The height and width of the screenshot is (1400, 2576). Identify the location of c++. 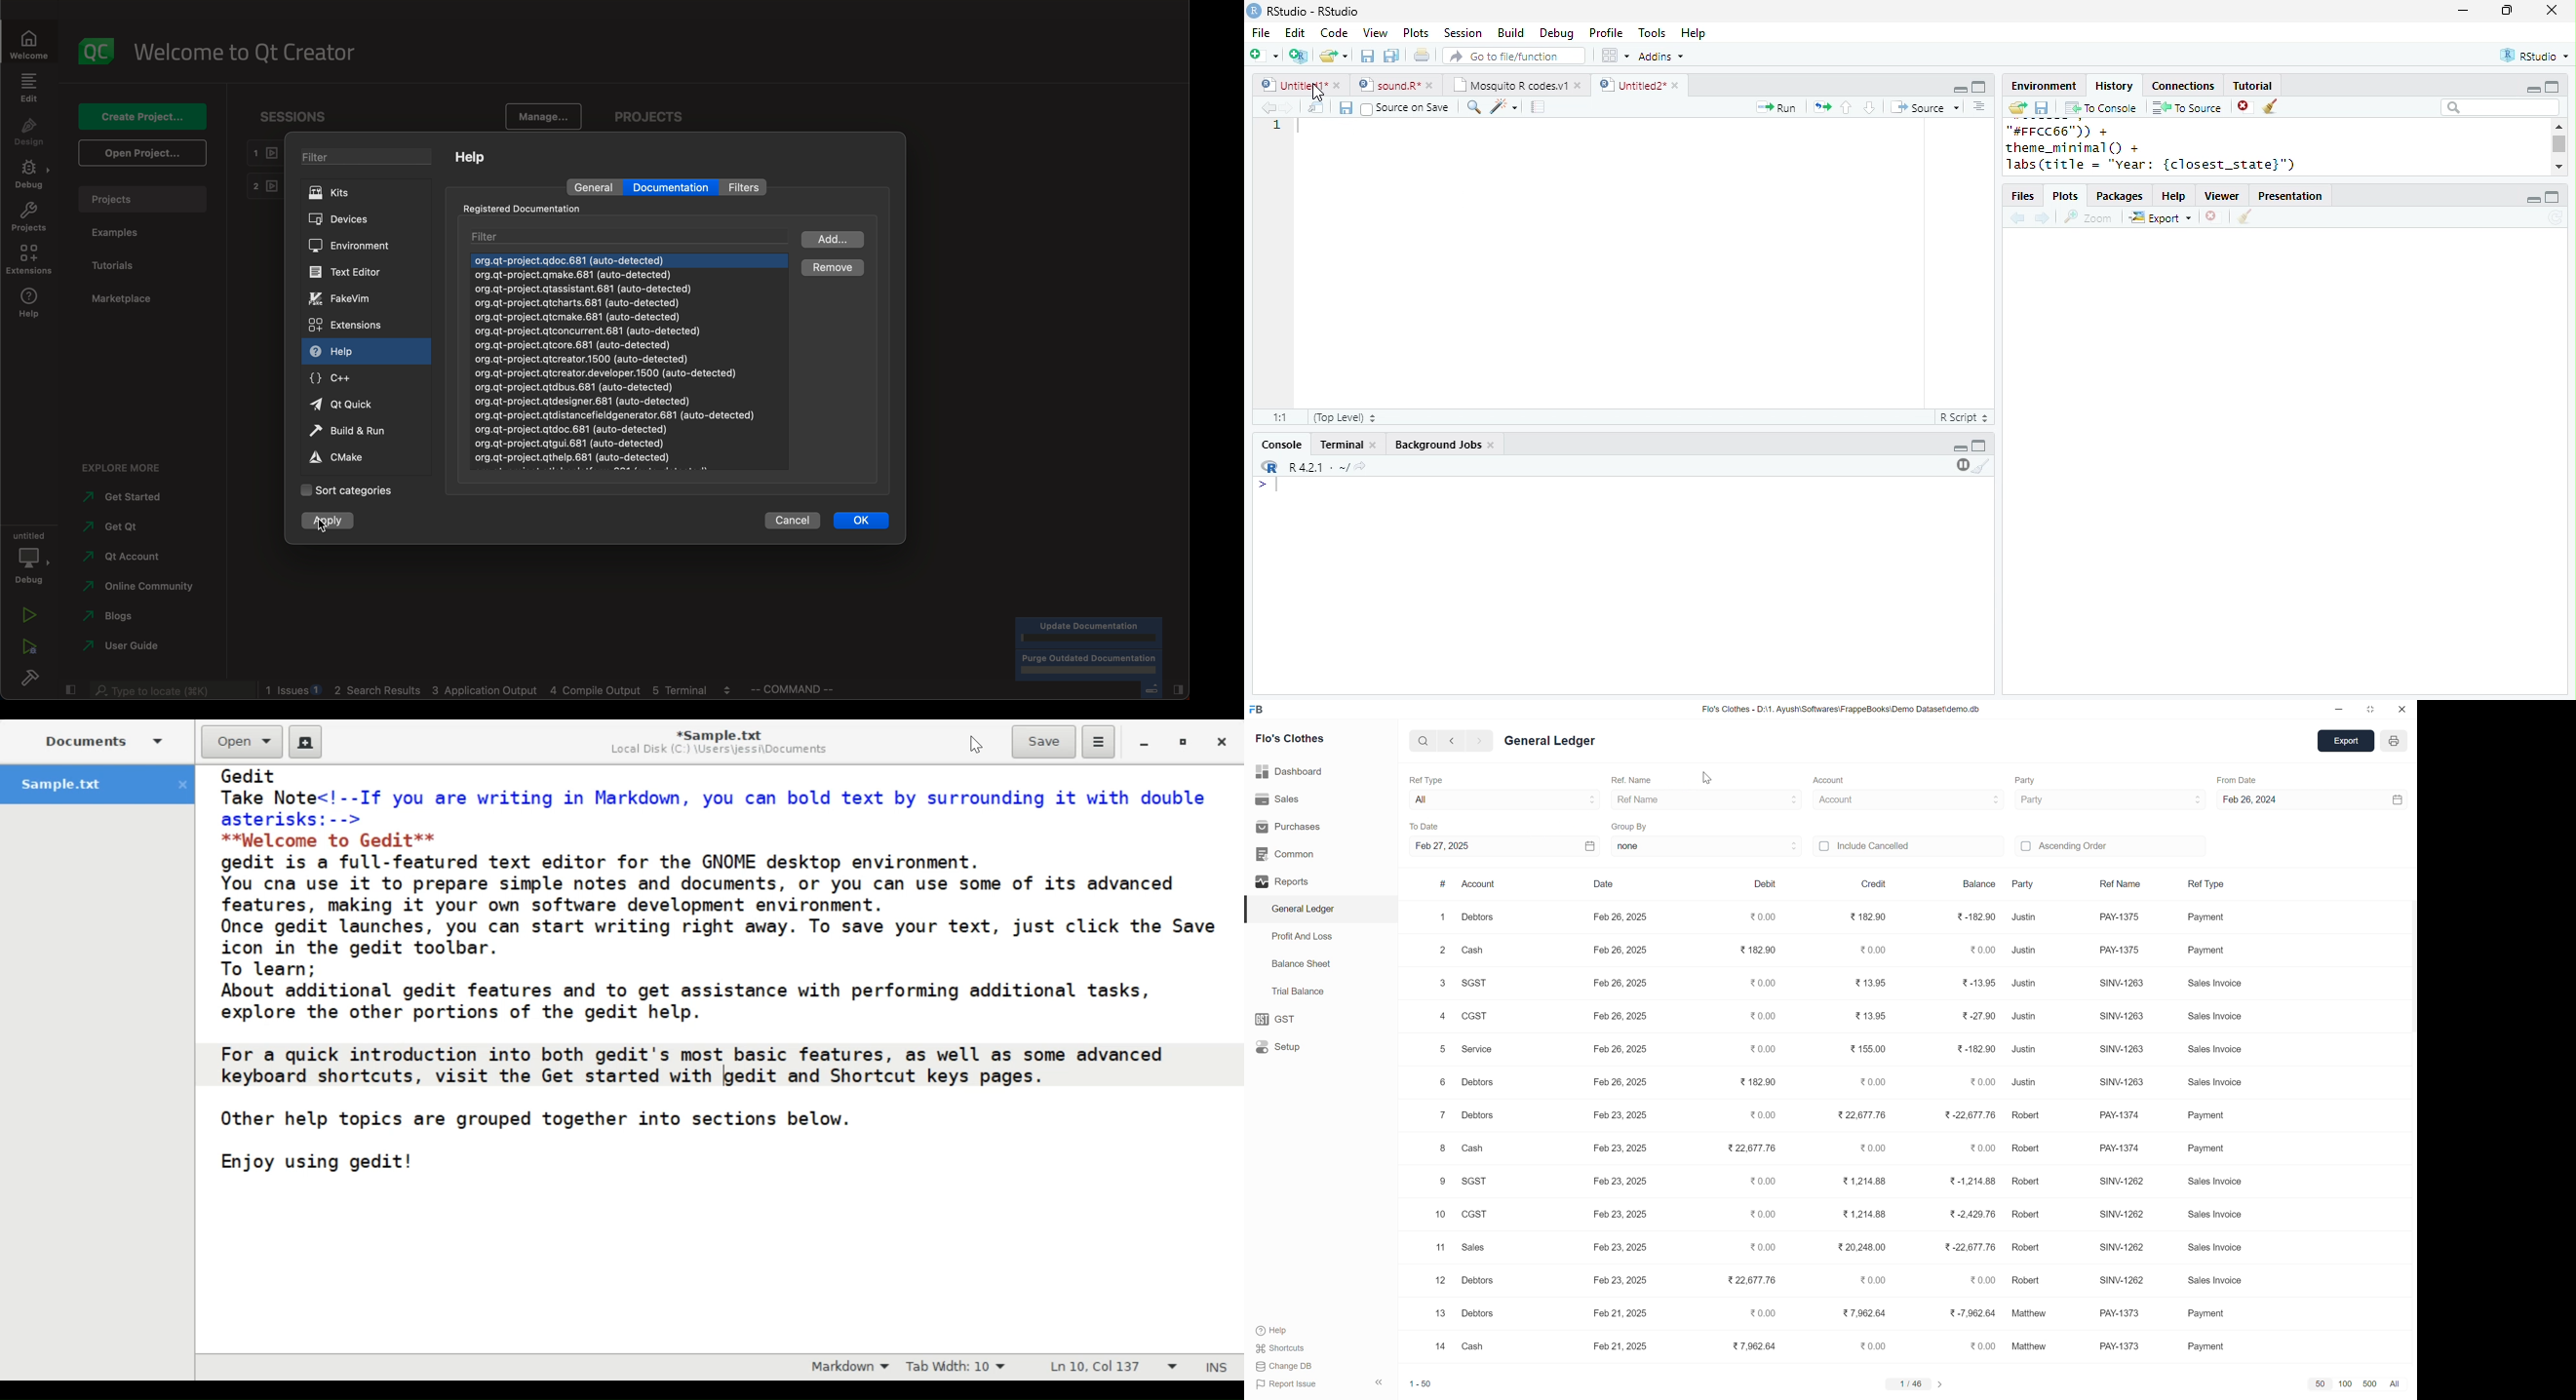
(339, 381).